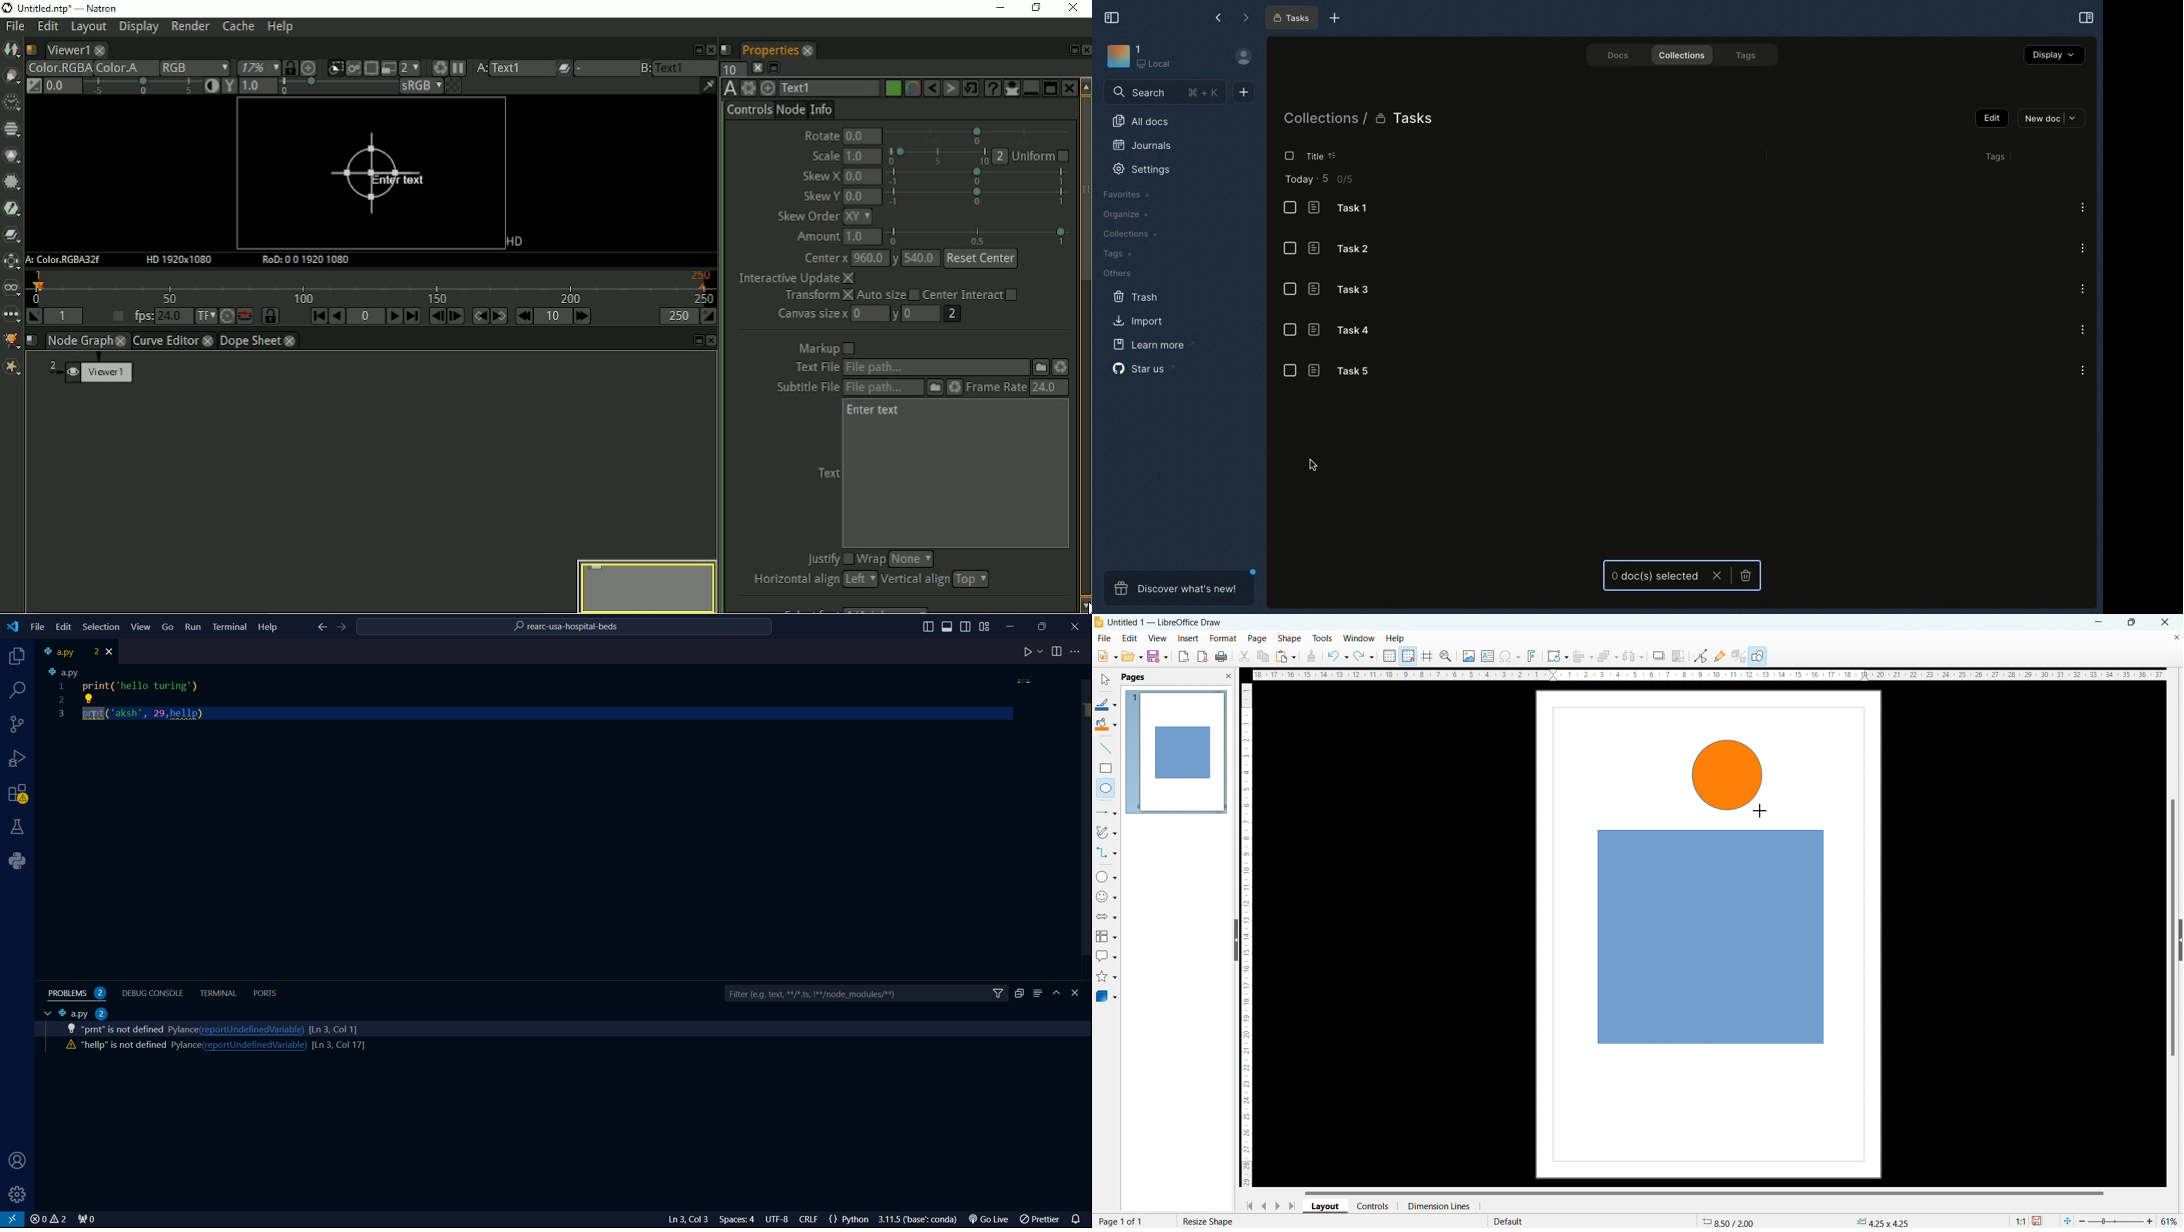  Describe the element at coordinates (1748, 55) in the screenshot. I see `Tags` at that location.